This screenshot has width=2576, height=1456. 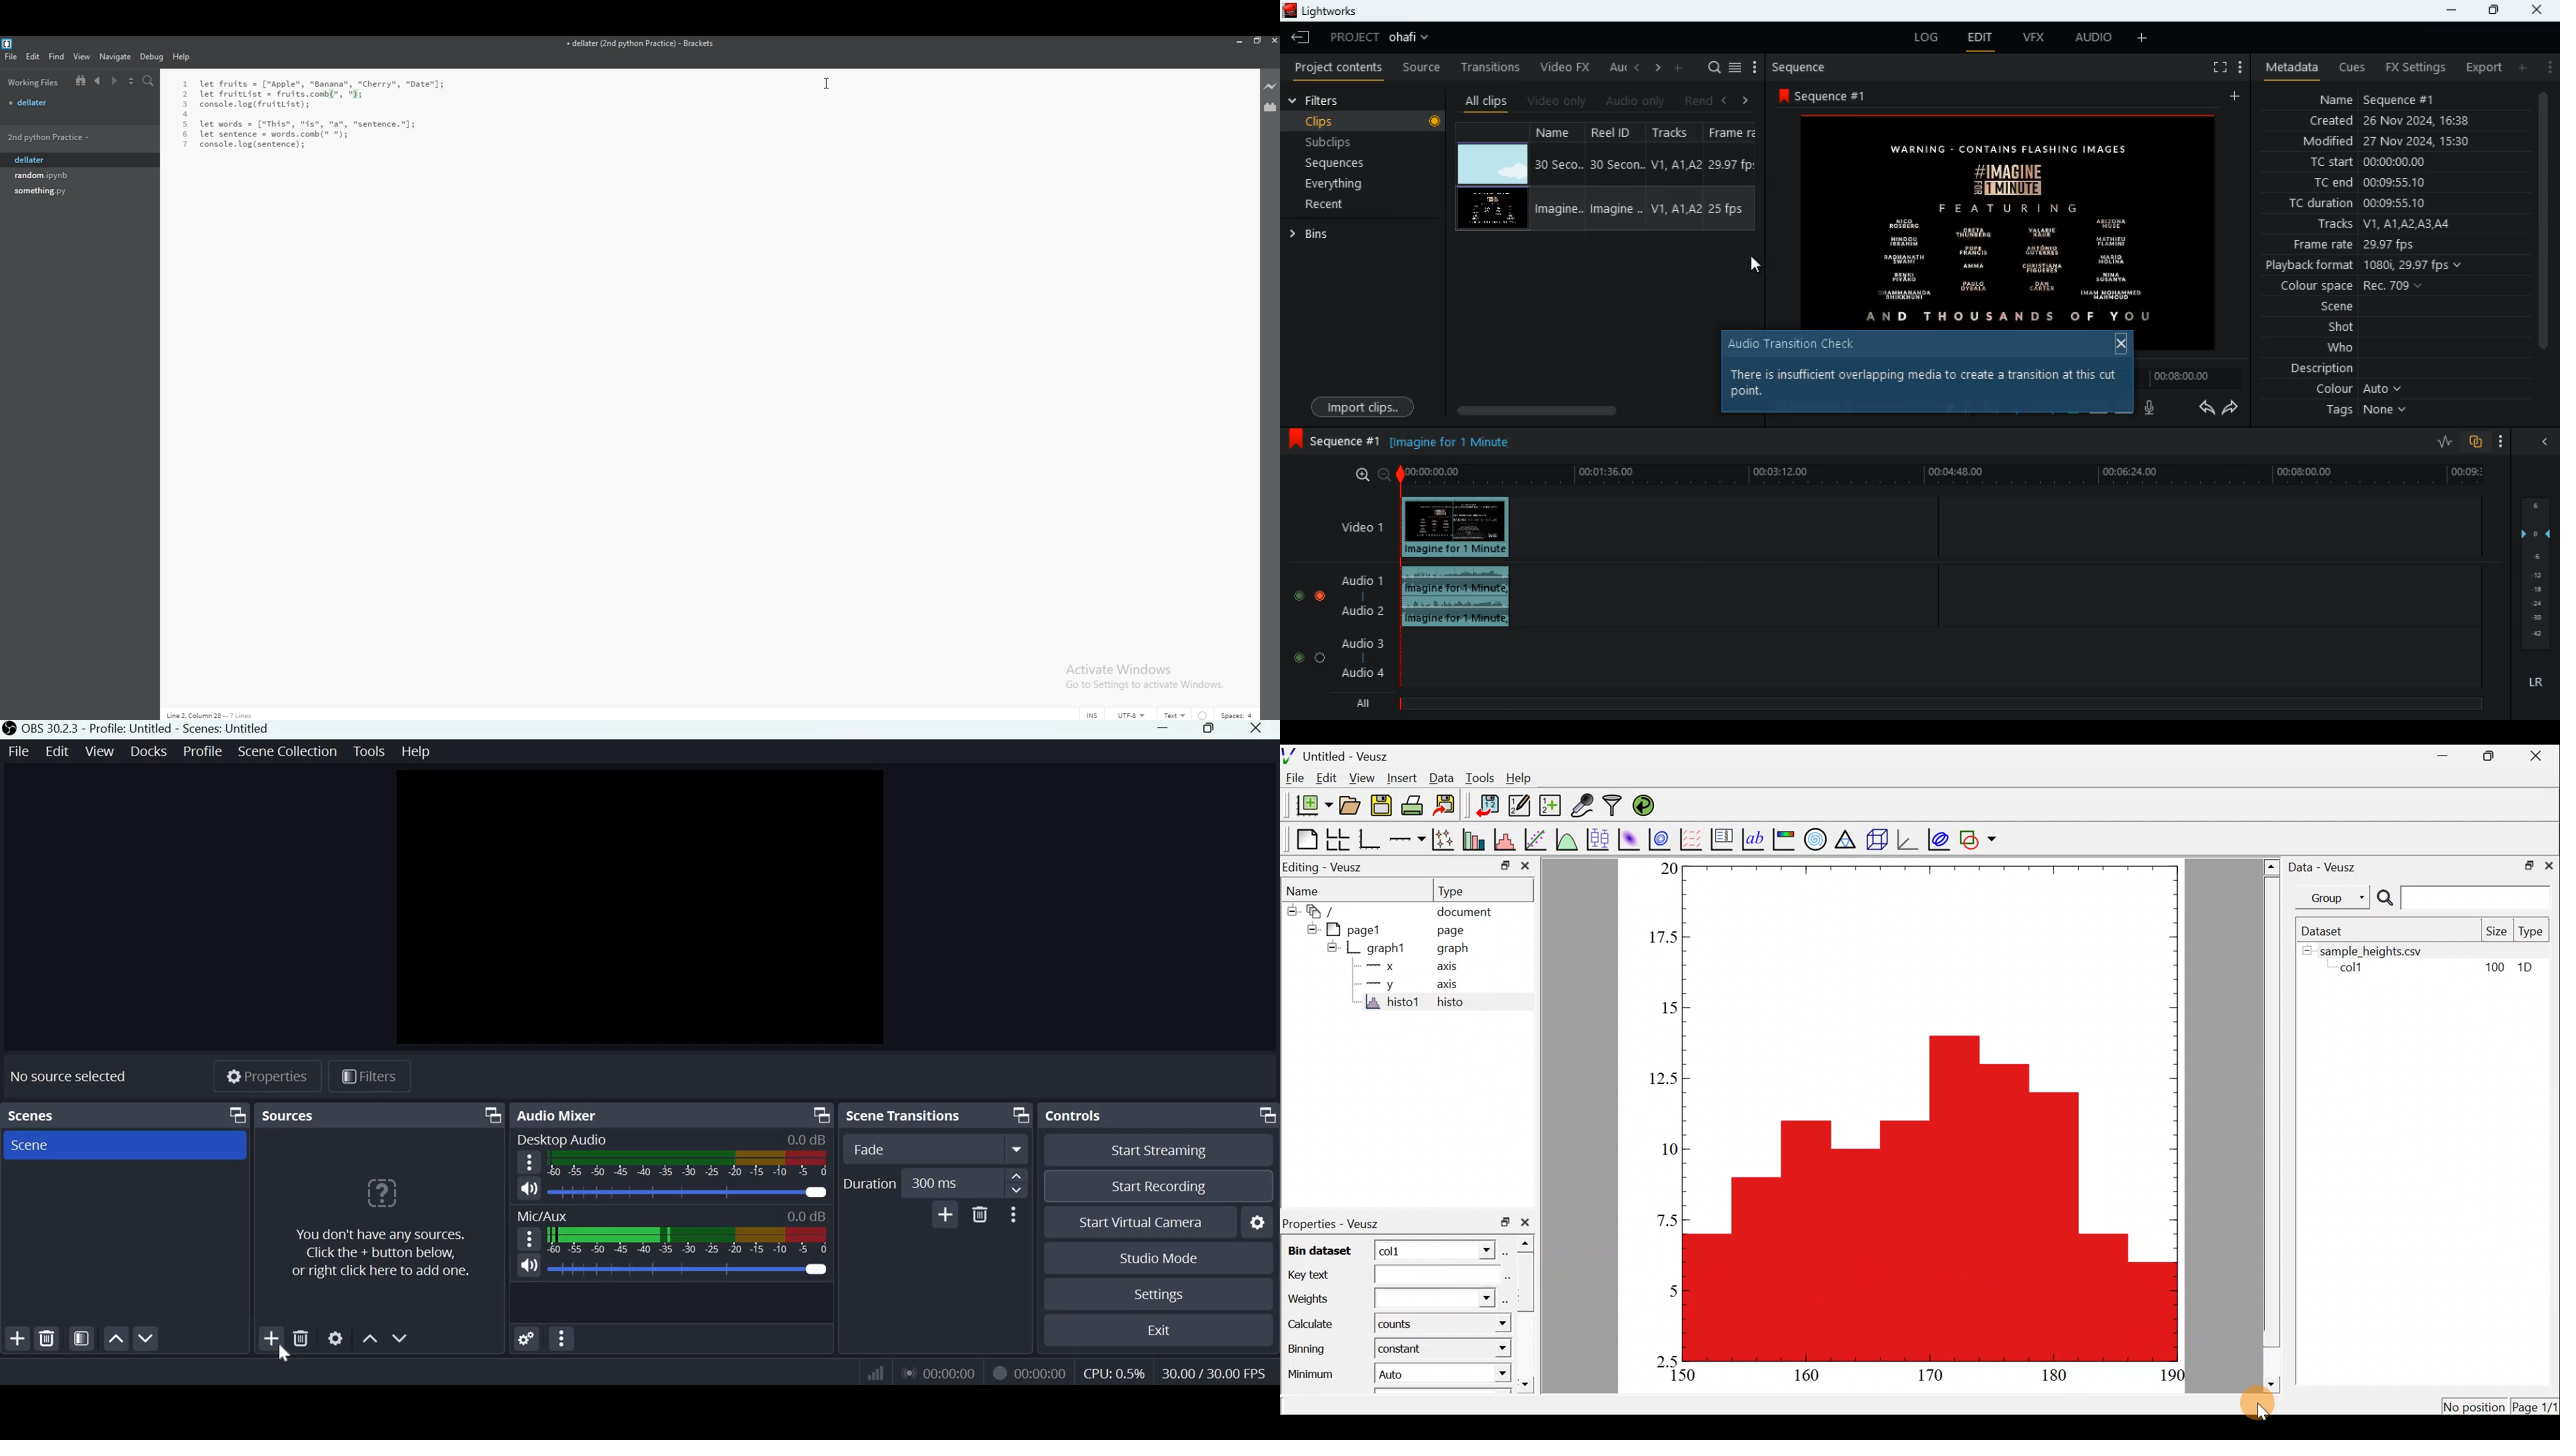 What do you see at coordinates (1692, 839) in the screenshot?
I see `plot a vector field` at bounding box center [1692, 839].